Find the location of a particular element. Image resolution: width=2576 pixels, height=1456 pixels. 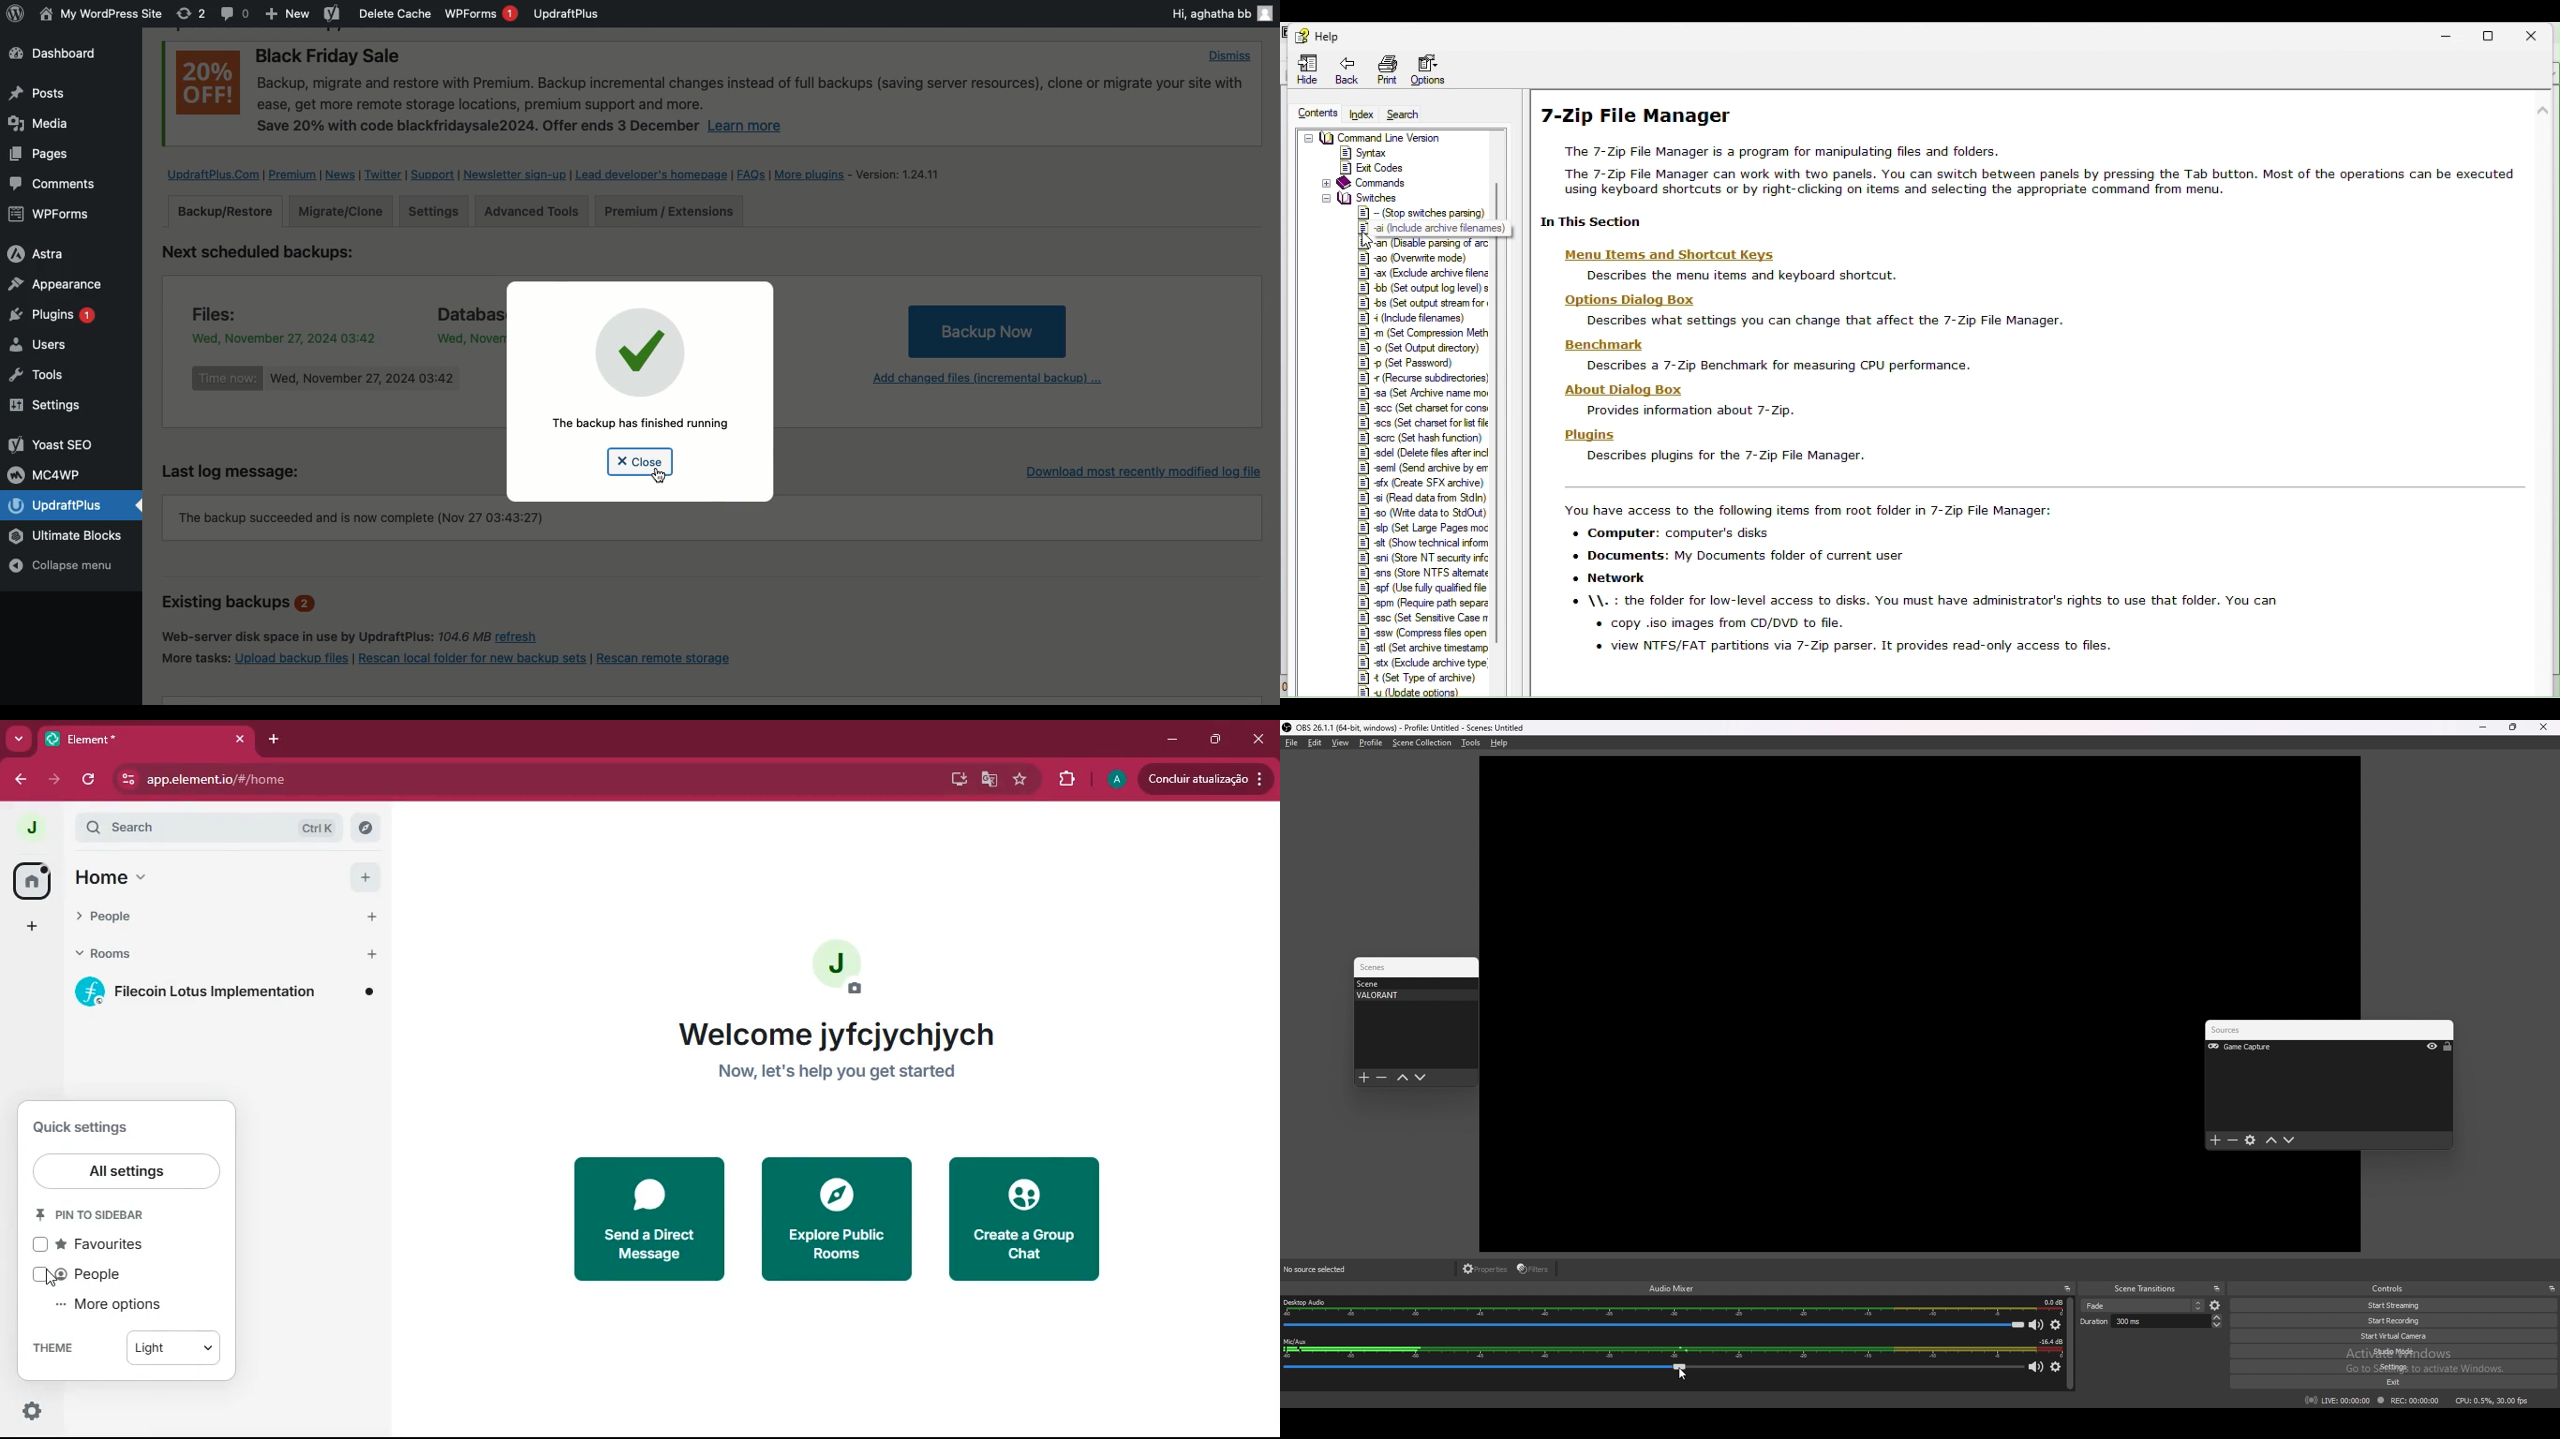

favourites is located at coordinates (100, 1244).